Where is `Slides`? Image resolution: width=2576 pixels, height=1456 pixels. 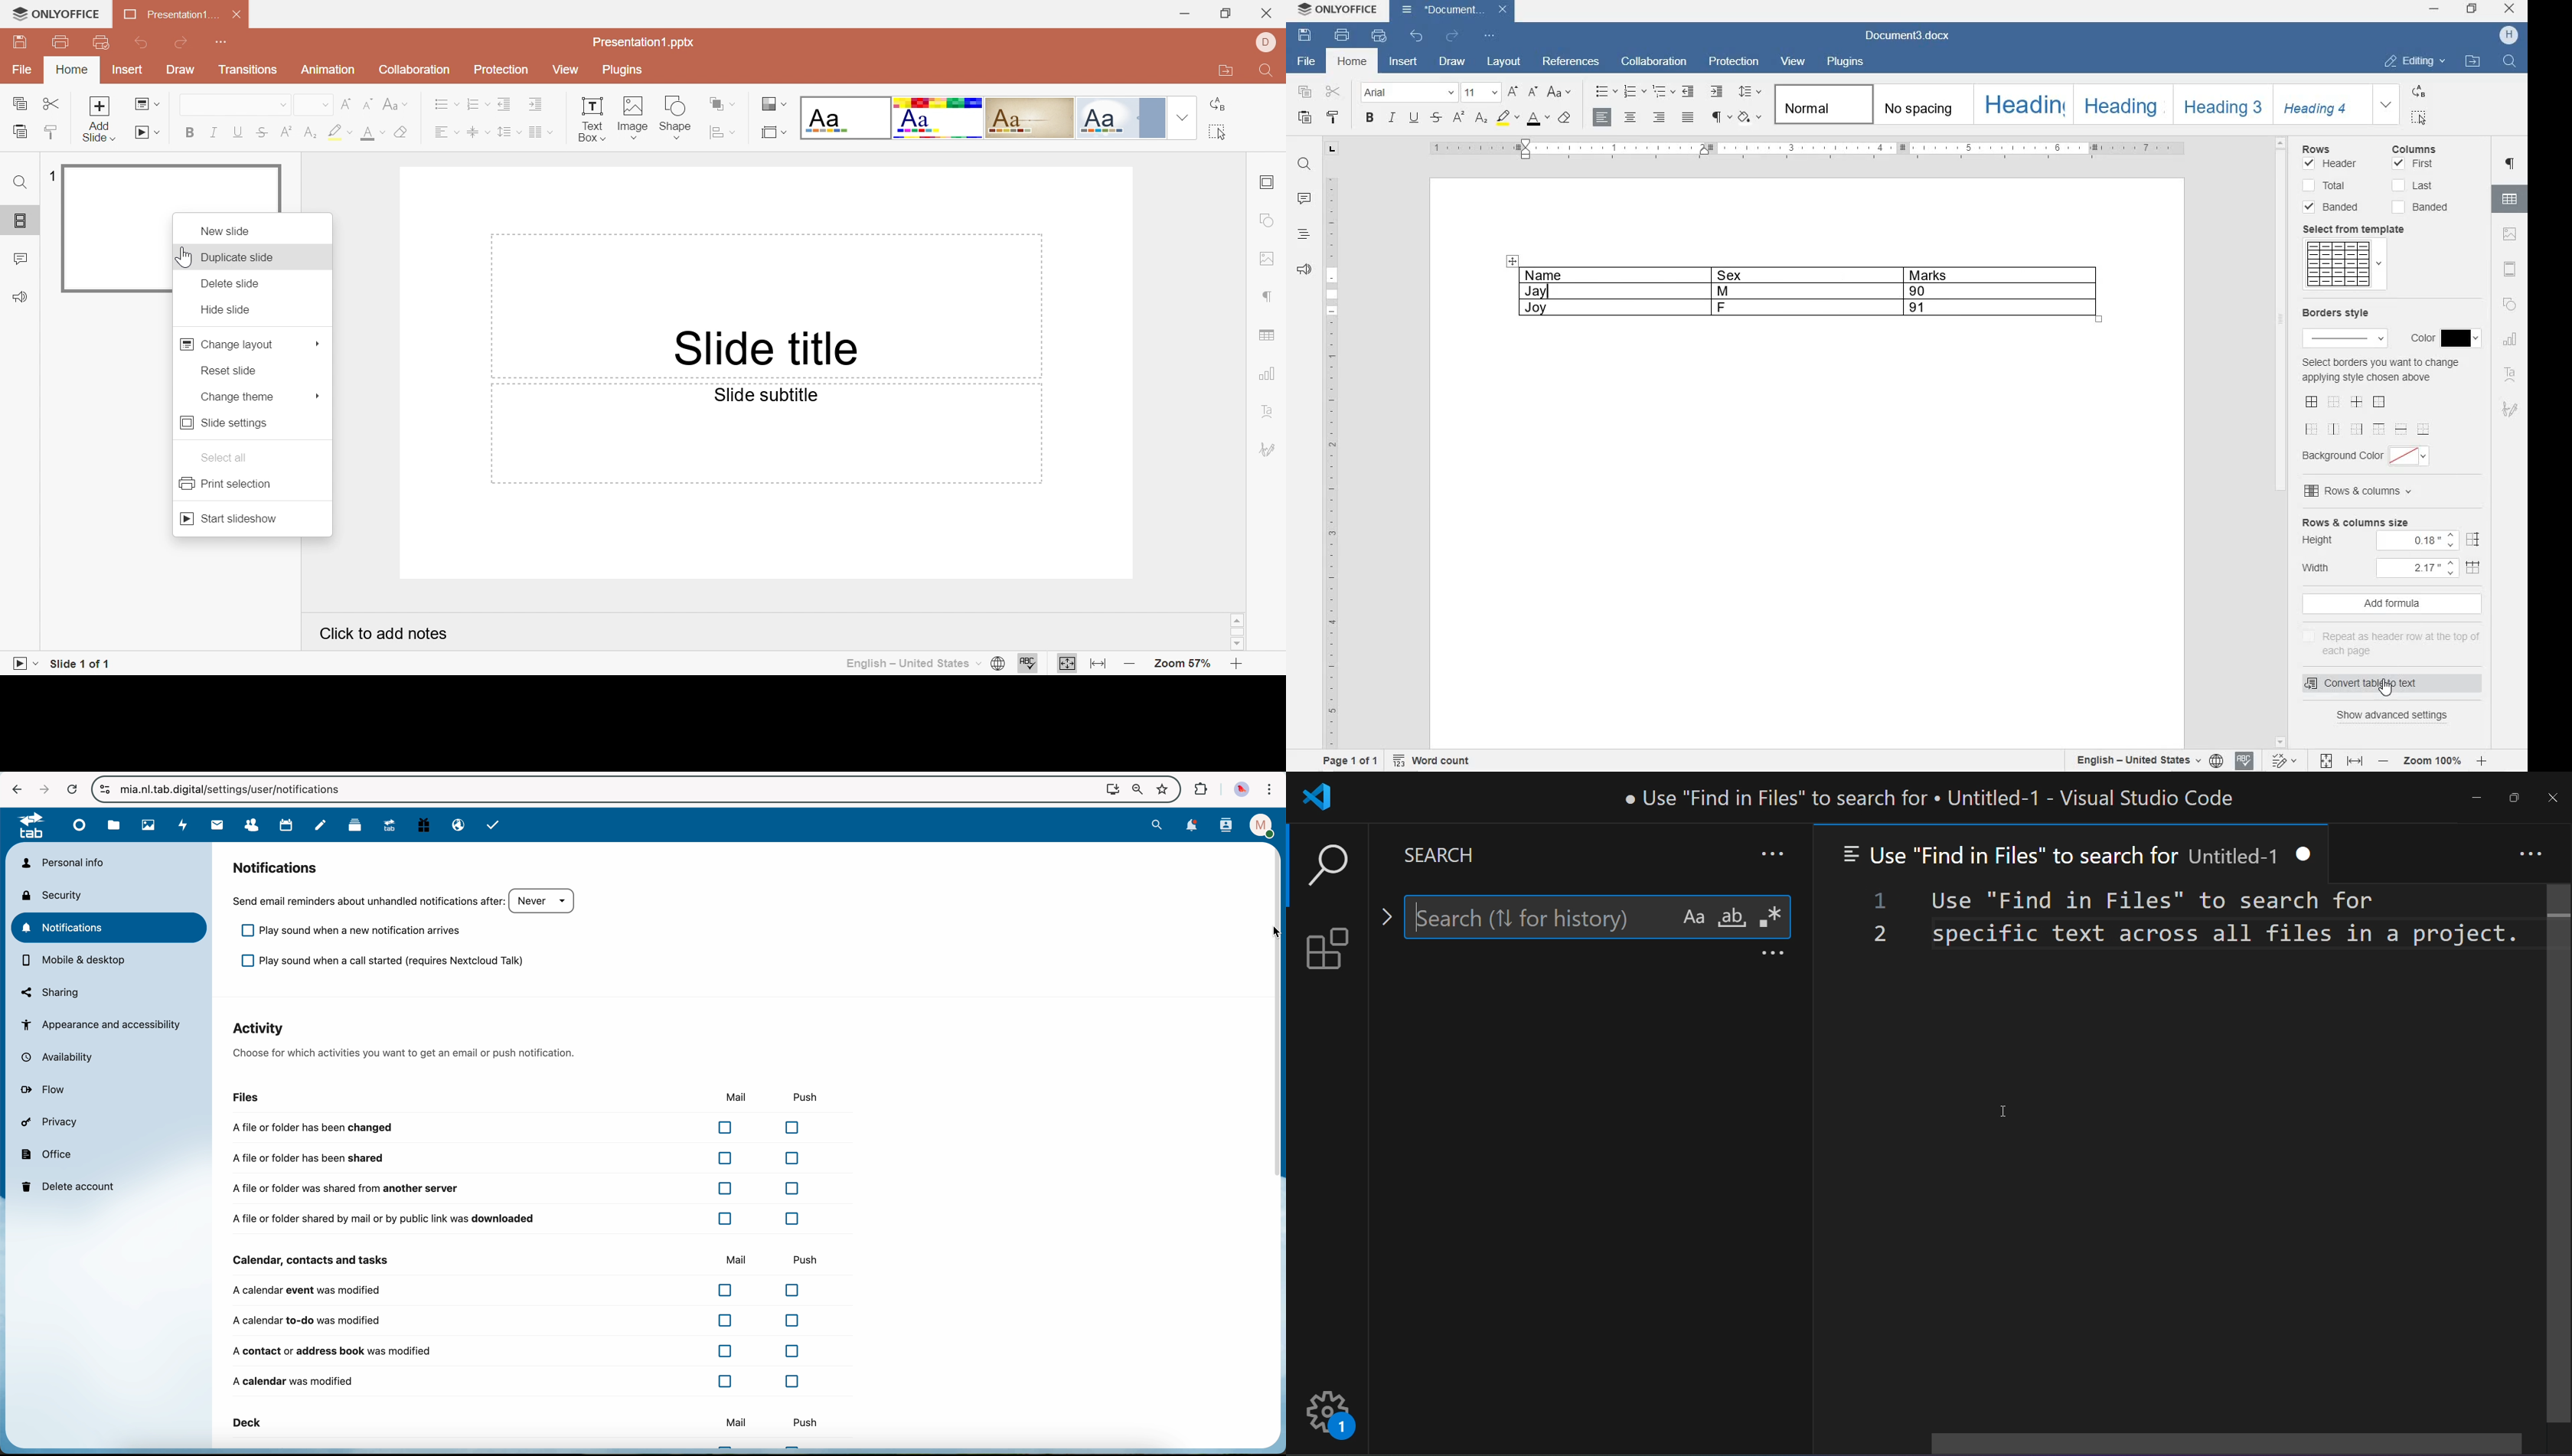 Slides is located at coordinates (18, 220).